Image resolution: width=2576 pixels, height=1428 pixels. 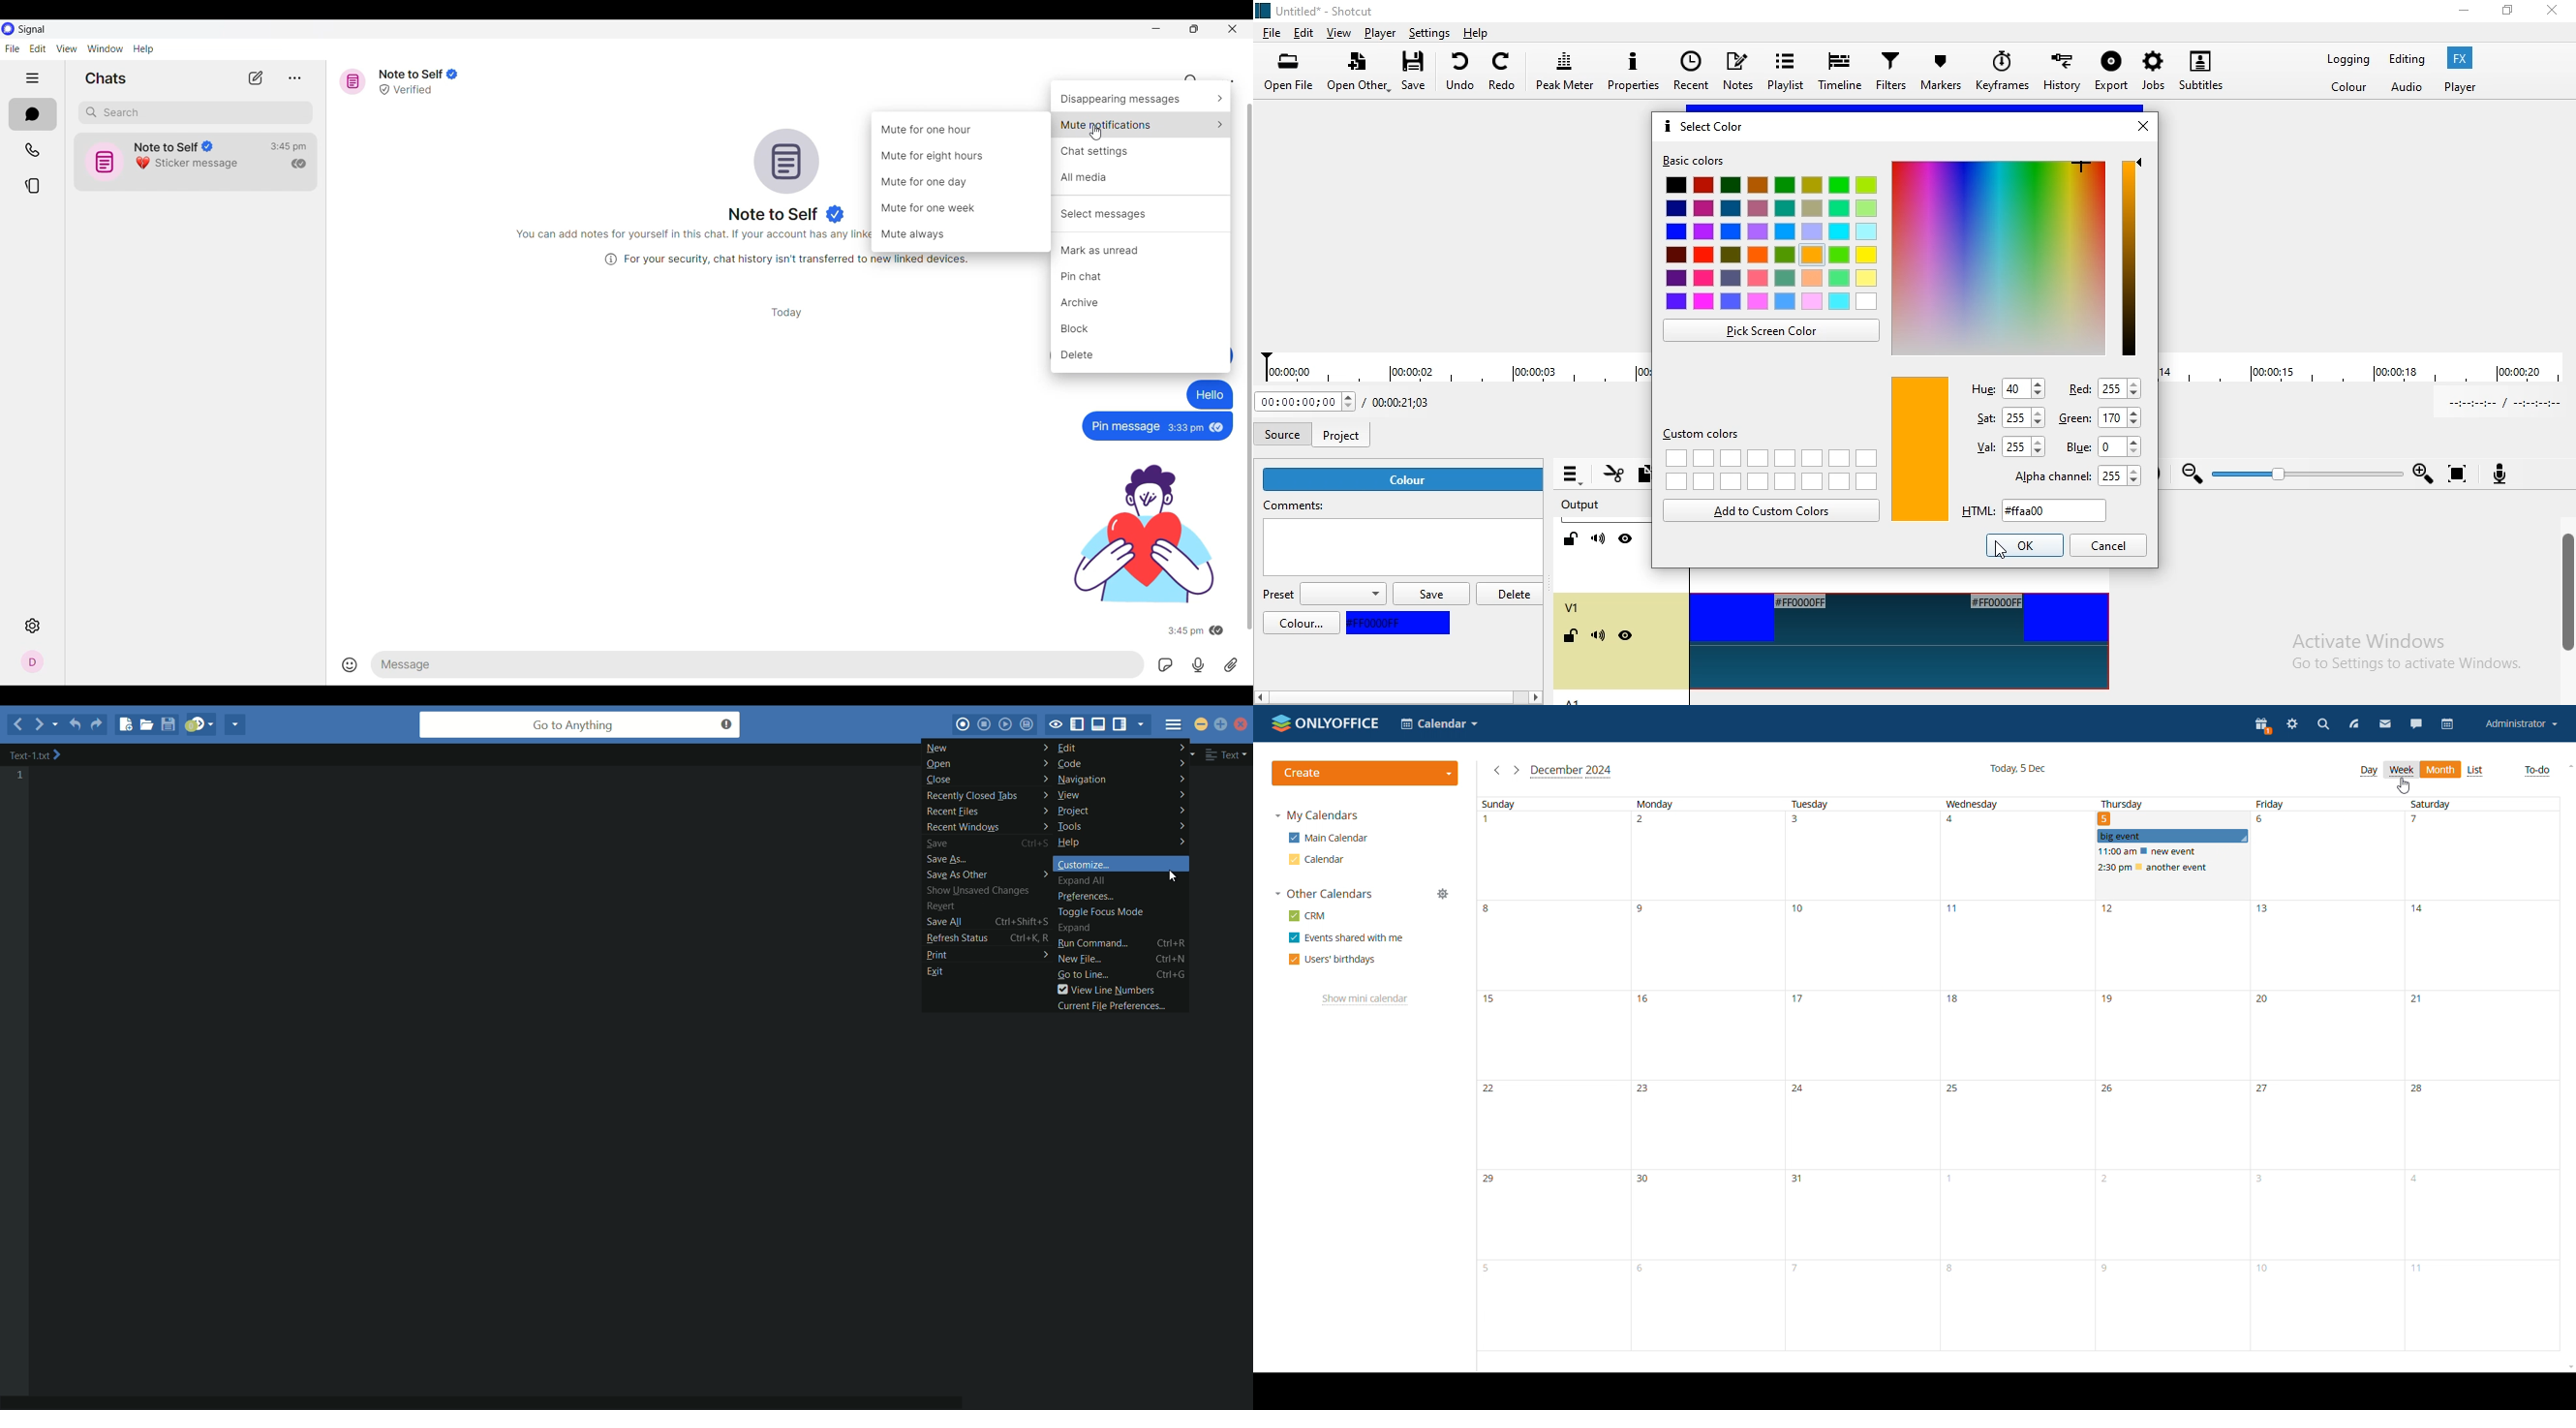 What do you see at coordinates (988, 796) in the screenshot?
I see `recently closed tabs` at bounding box center [988, 796].